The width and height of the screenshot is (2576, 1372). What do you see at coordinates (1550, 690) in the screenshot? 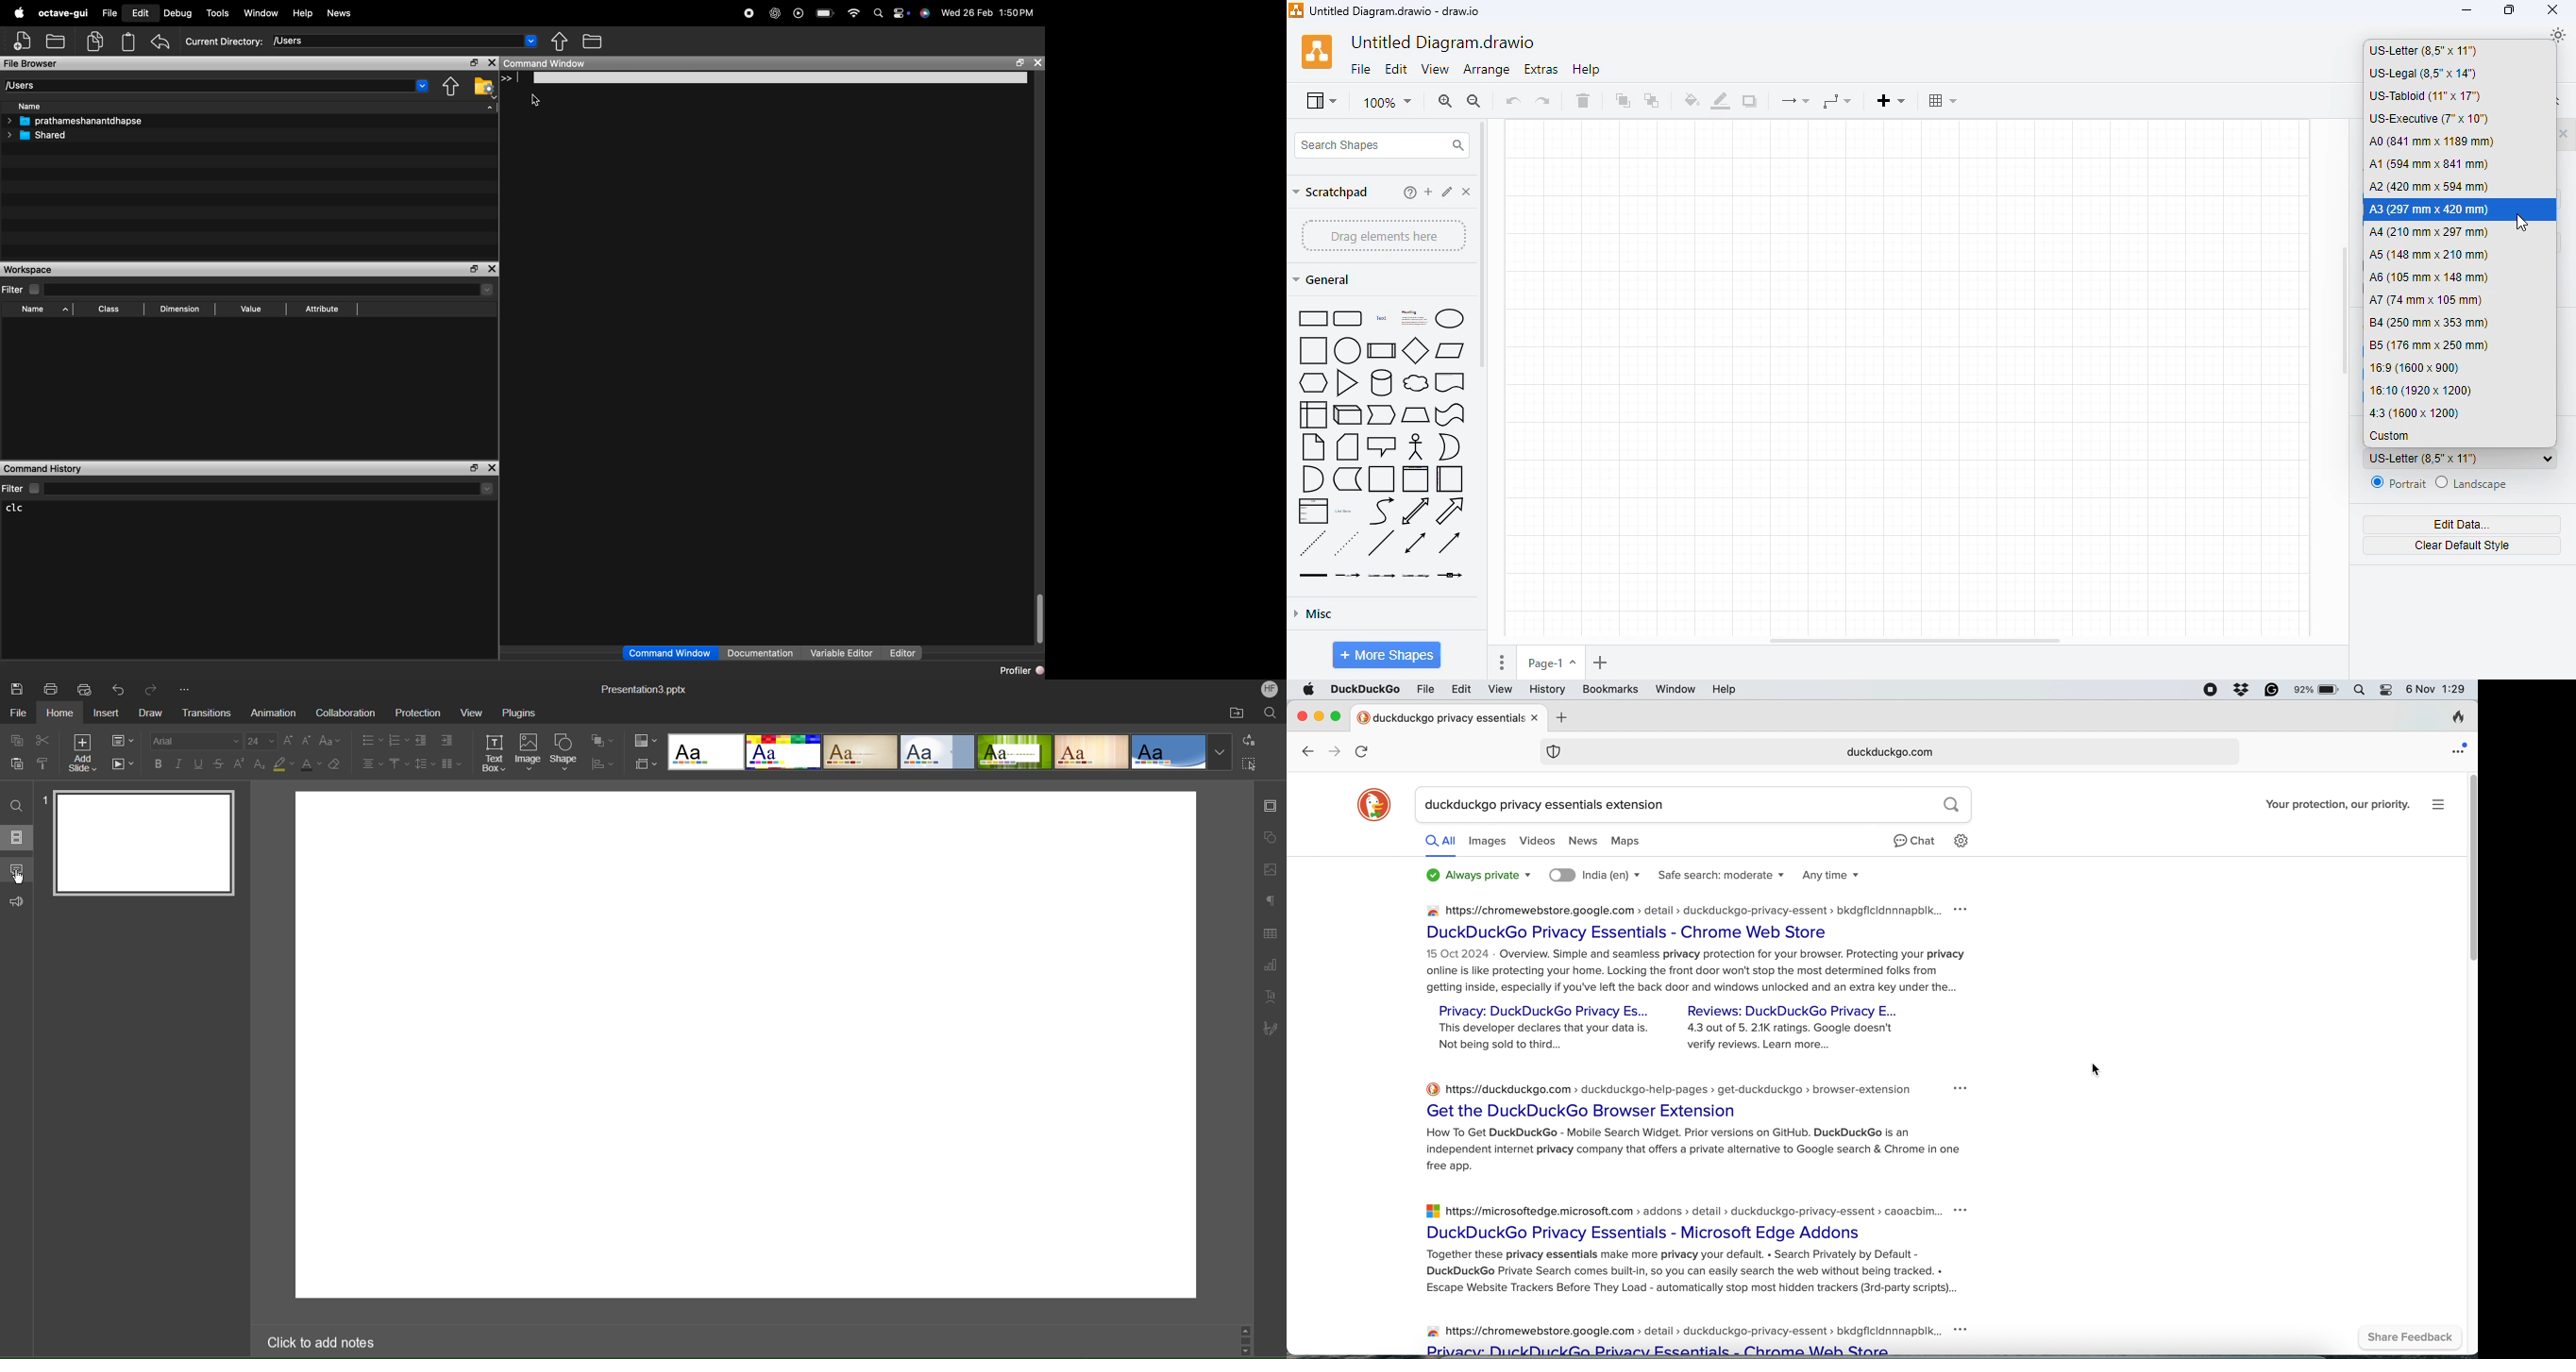
I see `history` at bounding box center [1550, 690].